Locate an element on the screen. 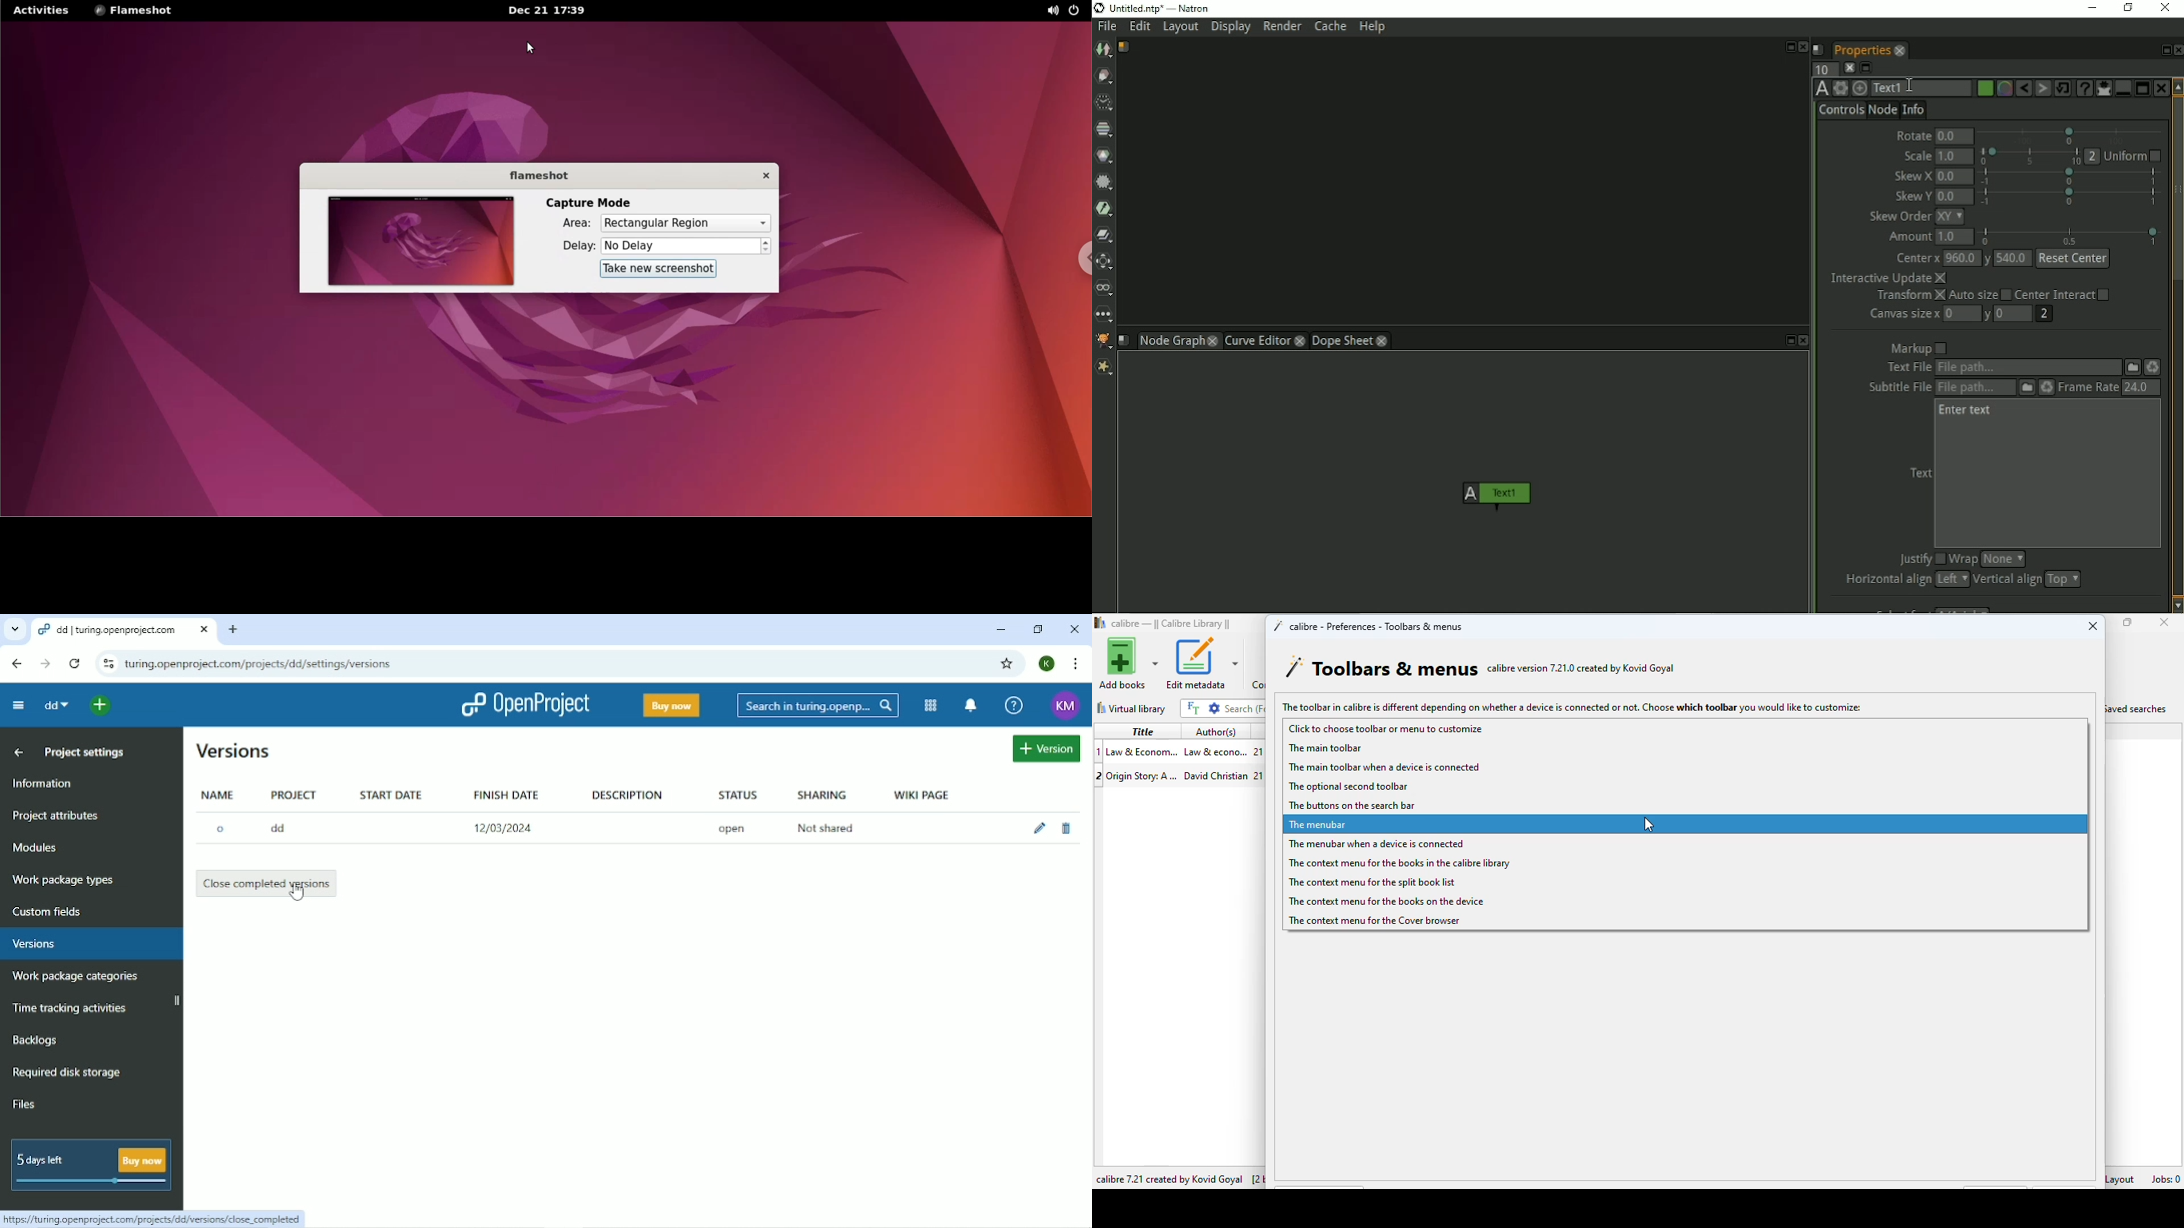  logo is located at coordinates (1101, 622).